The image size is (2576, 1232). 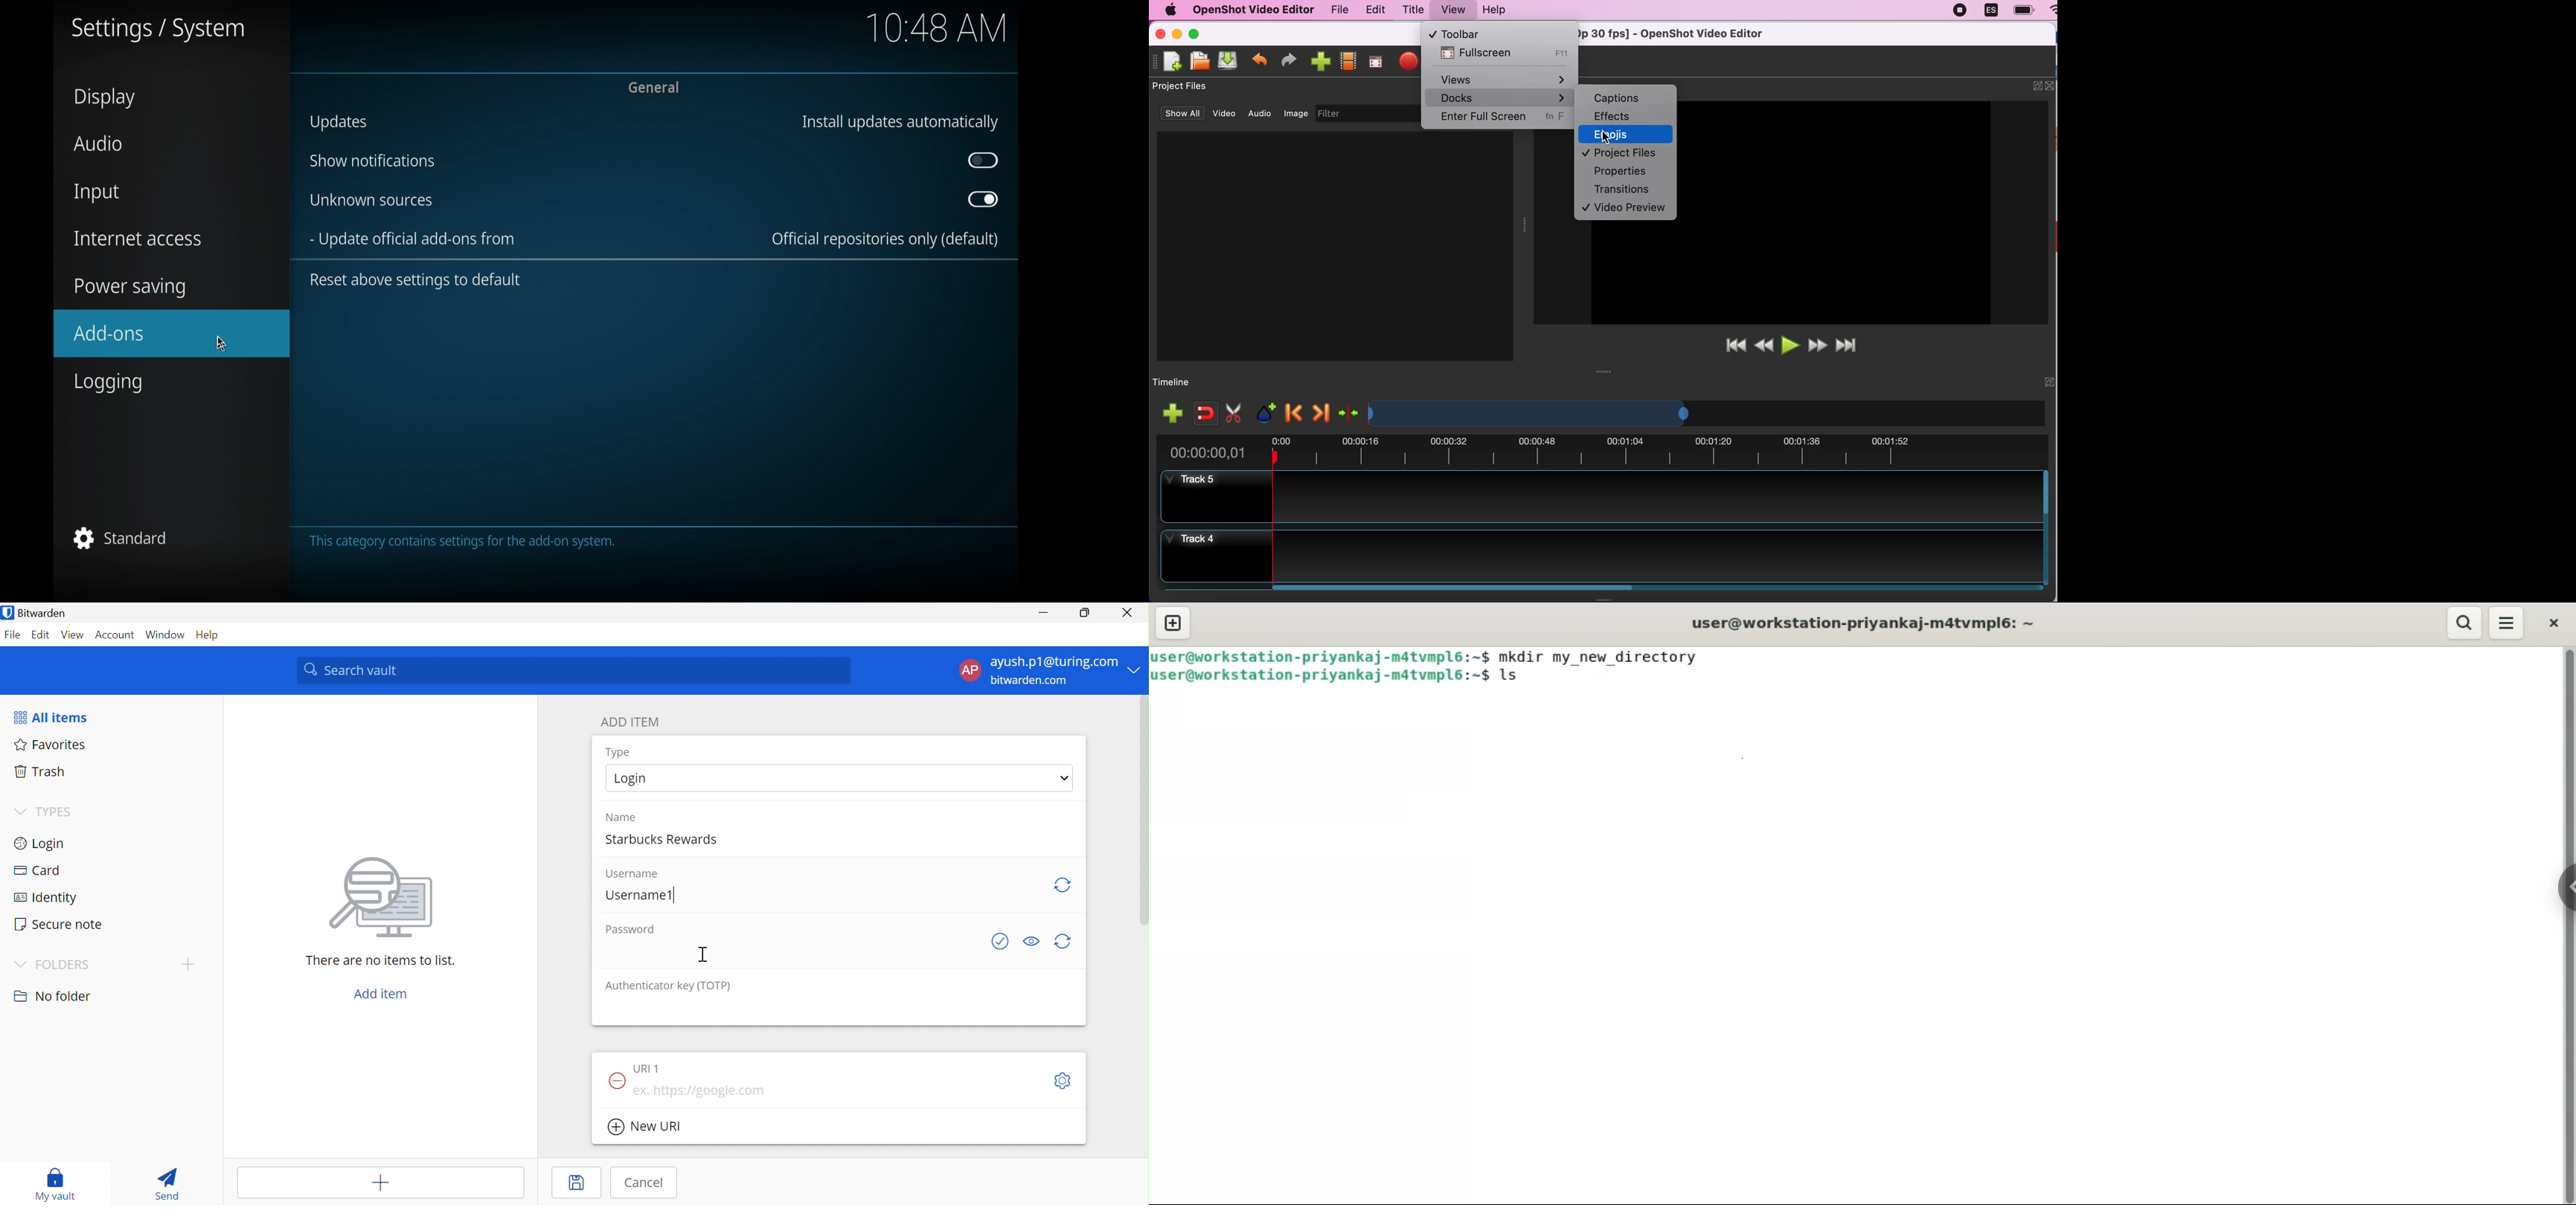 I want to click on Regenerate username, so click(x=1062, y=885).